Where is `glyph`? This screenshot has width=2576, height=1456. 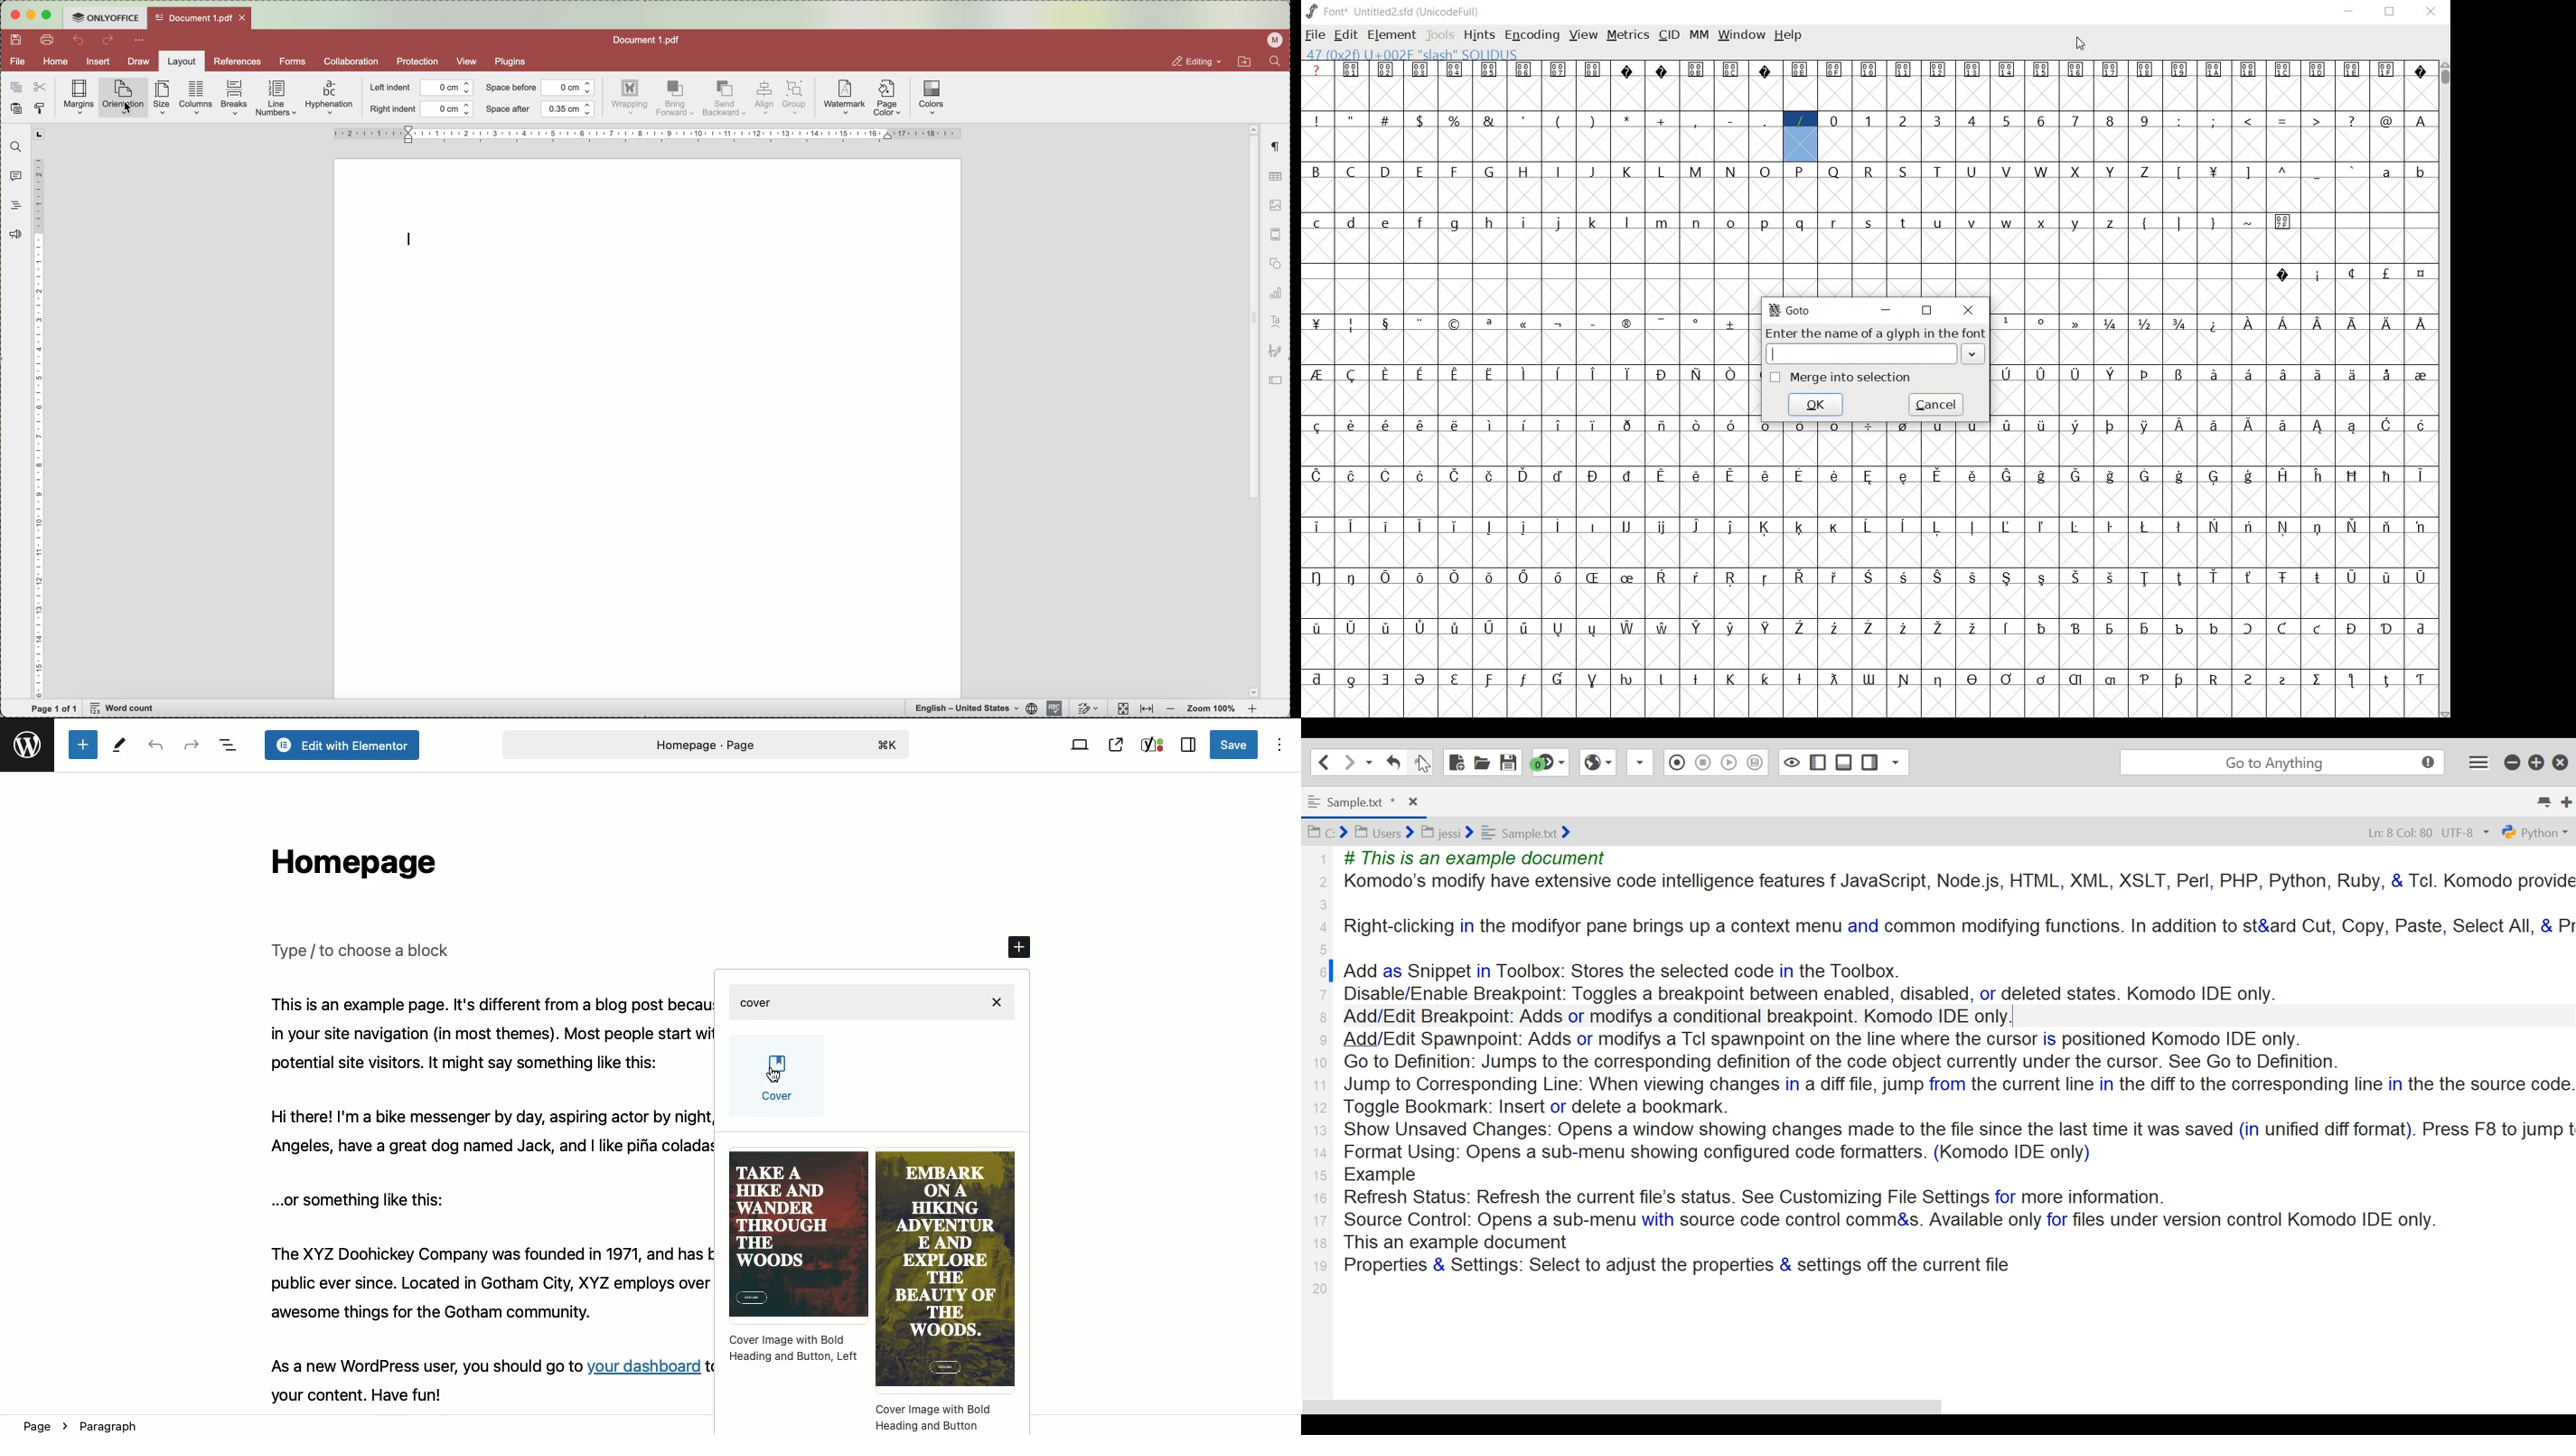 glyph is located at coordinates (2076, 628).